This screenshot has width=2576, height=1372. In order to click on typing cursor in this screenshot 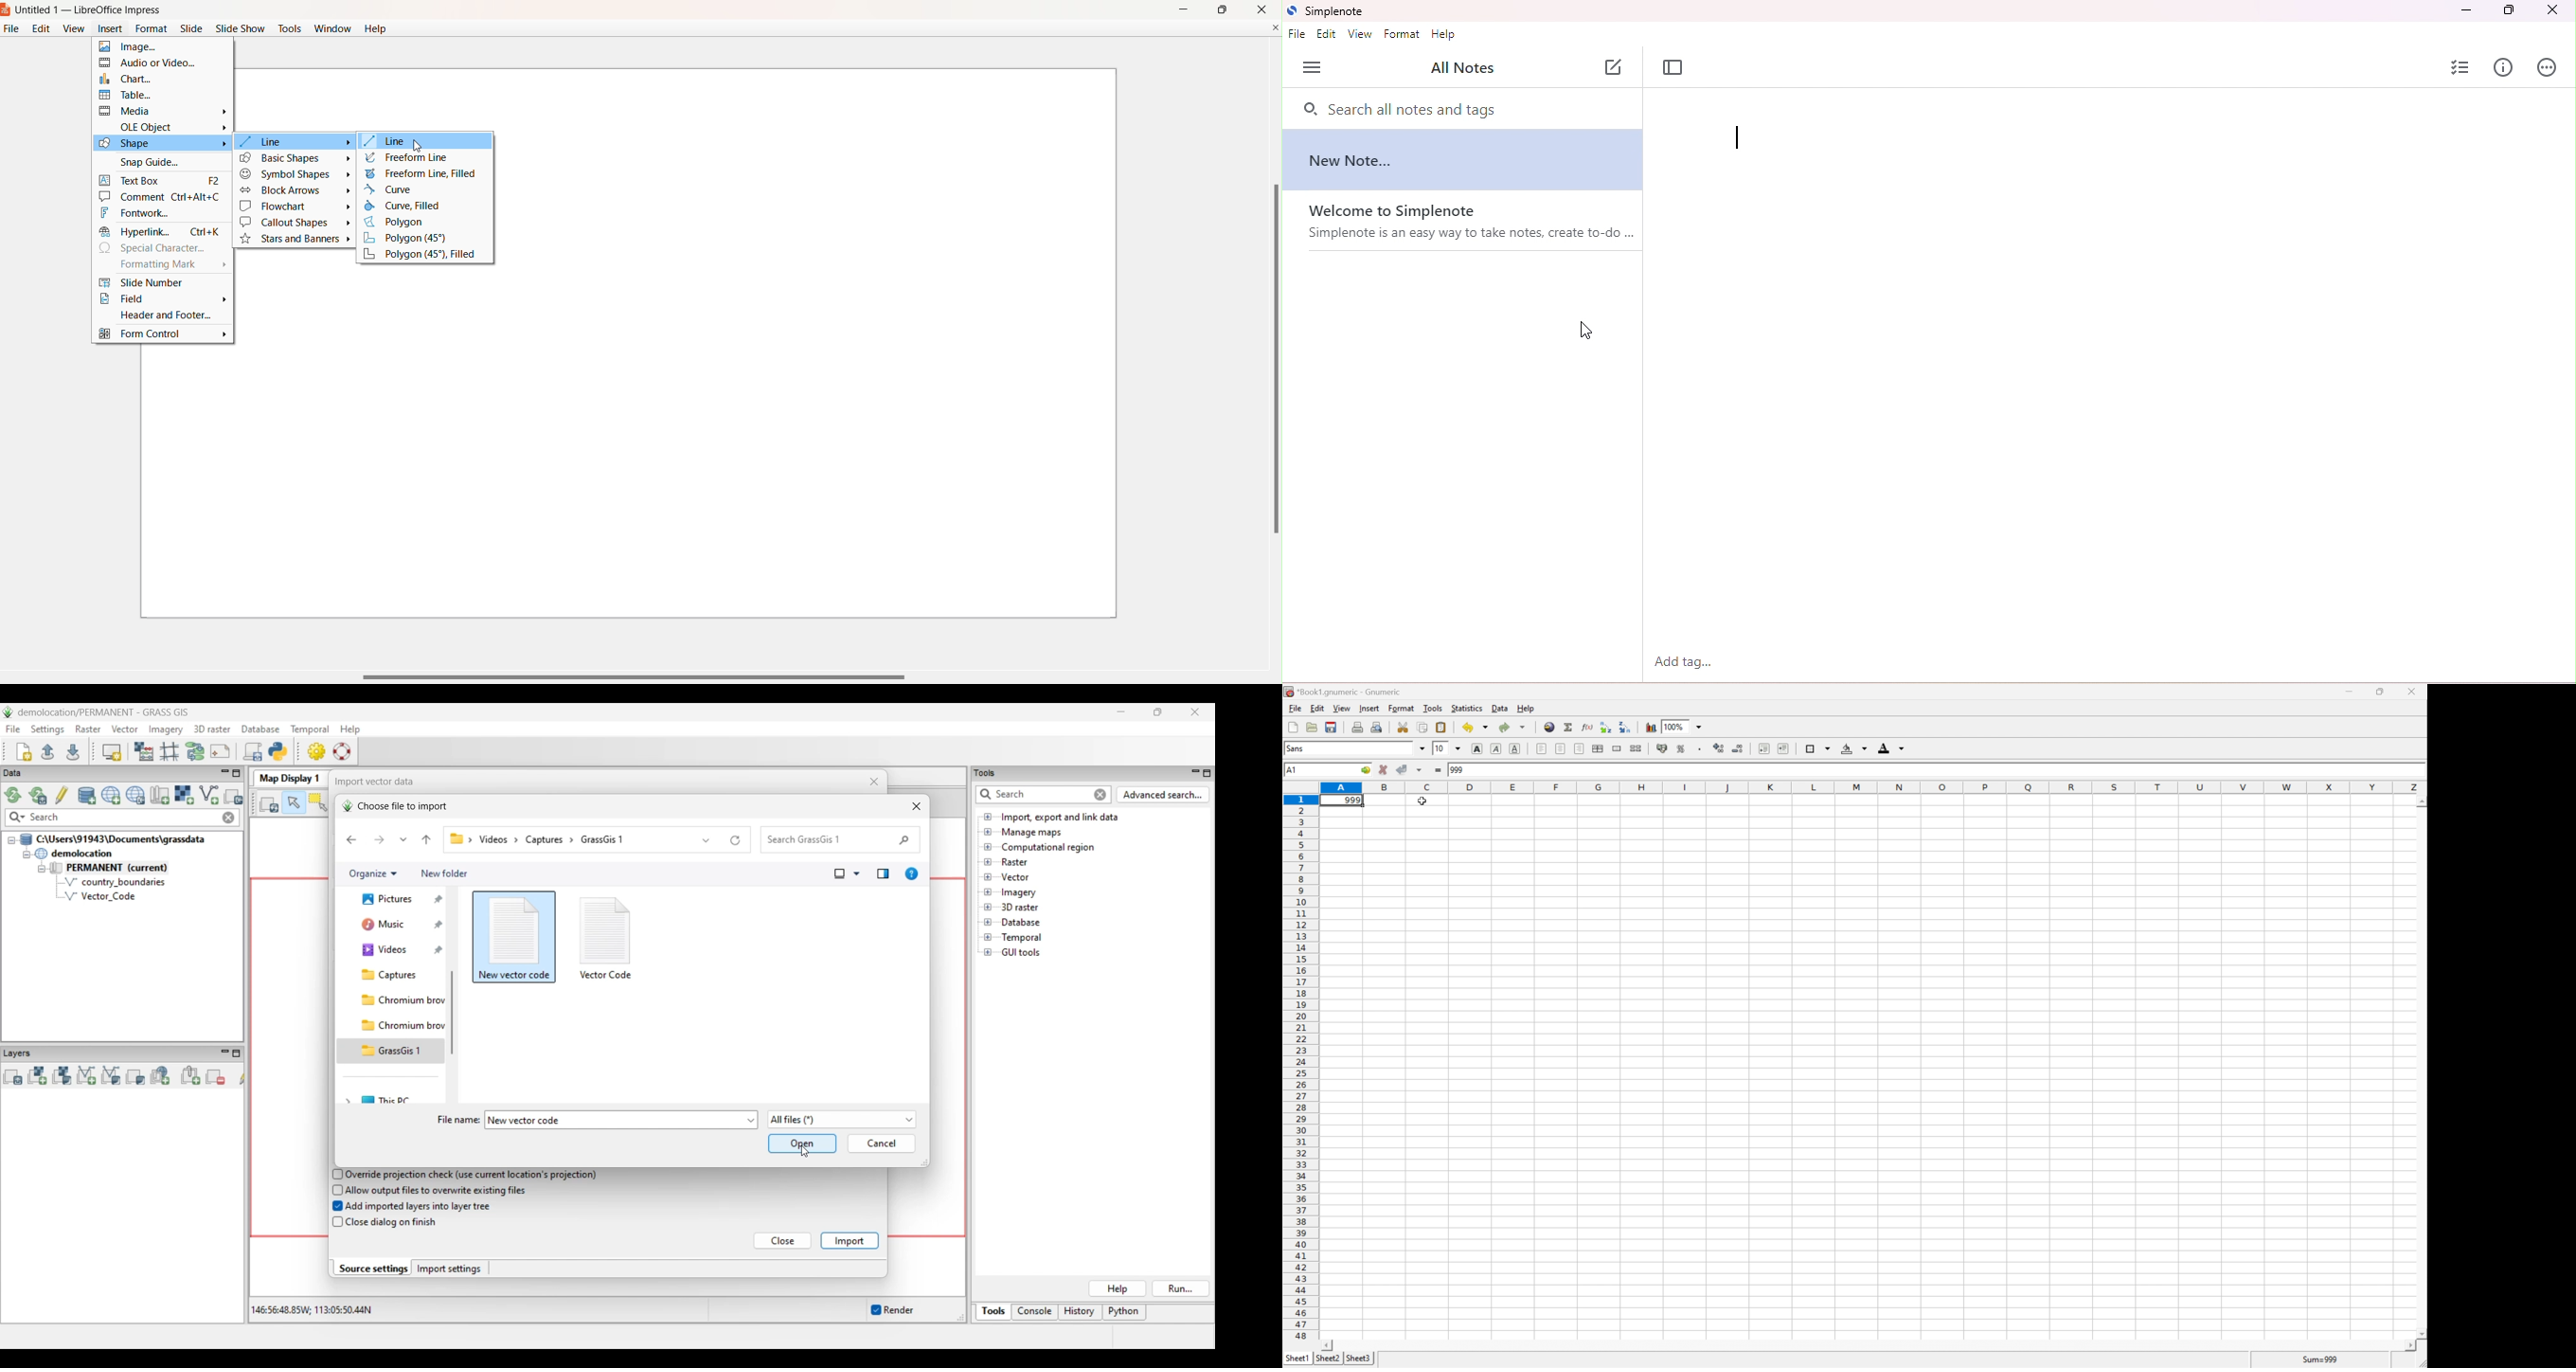, I will do `click(1740, 139)`.